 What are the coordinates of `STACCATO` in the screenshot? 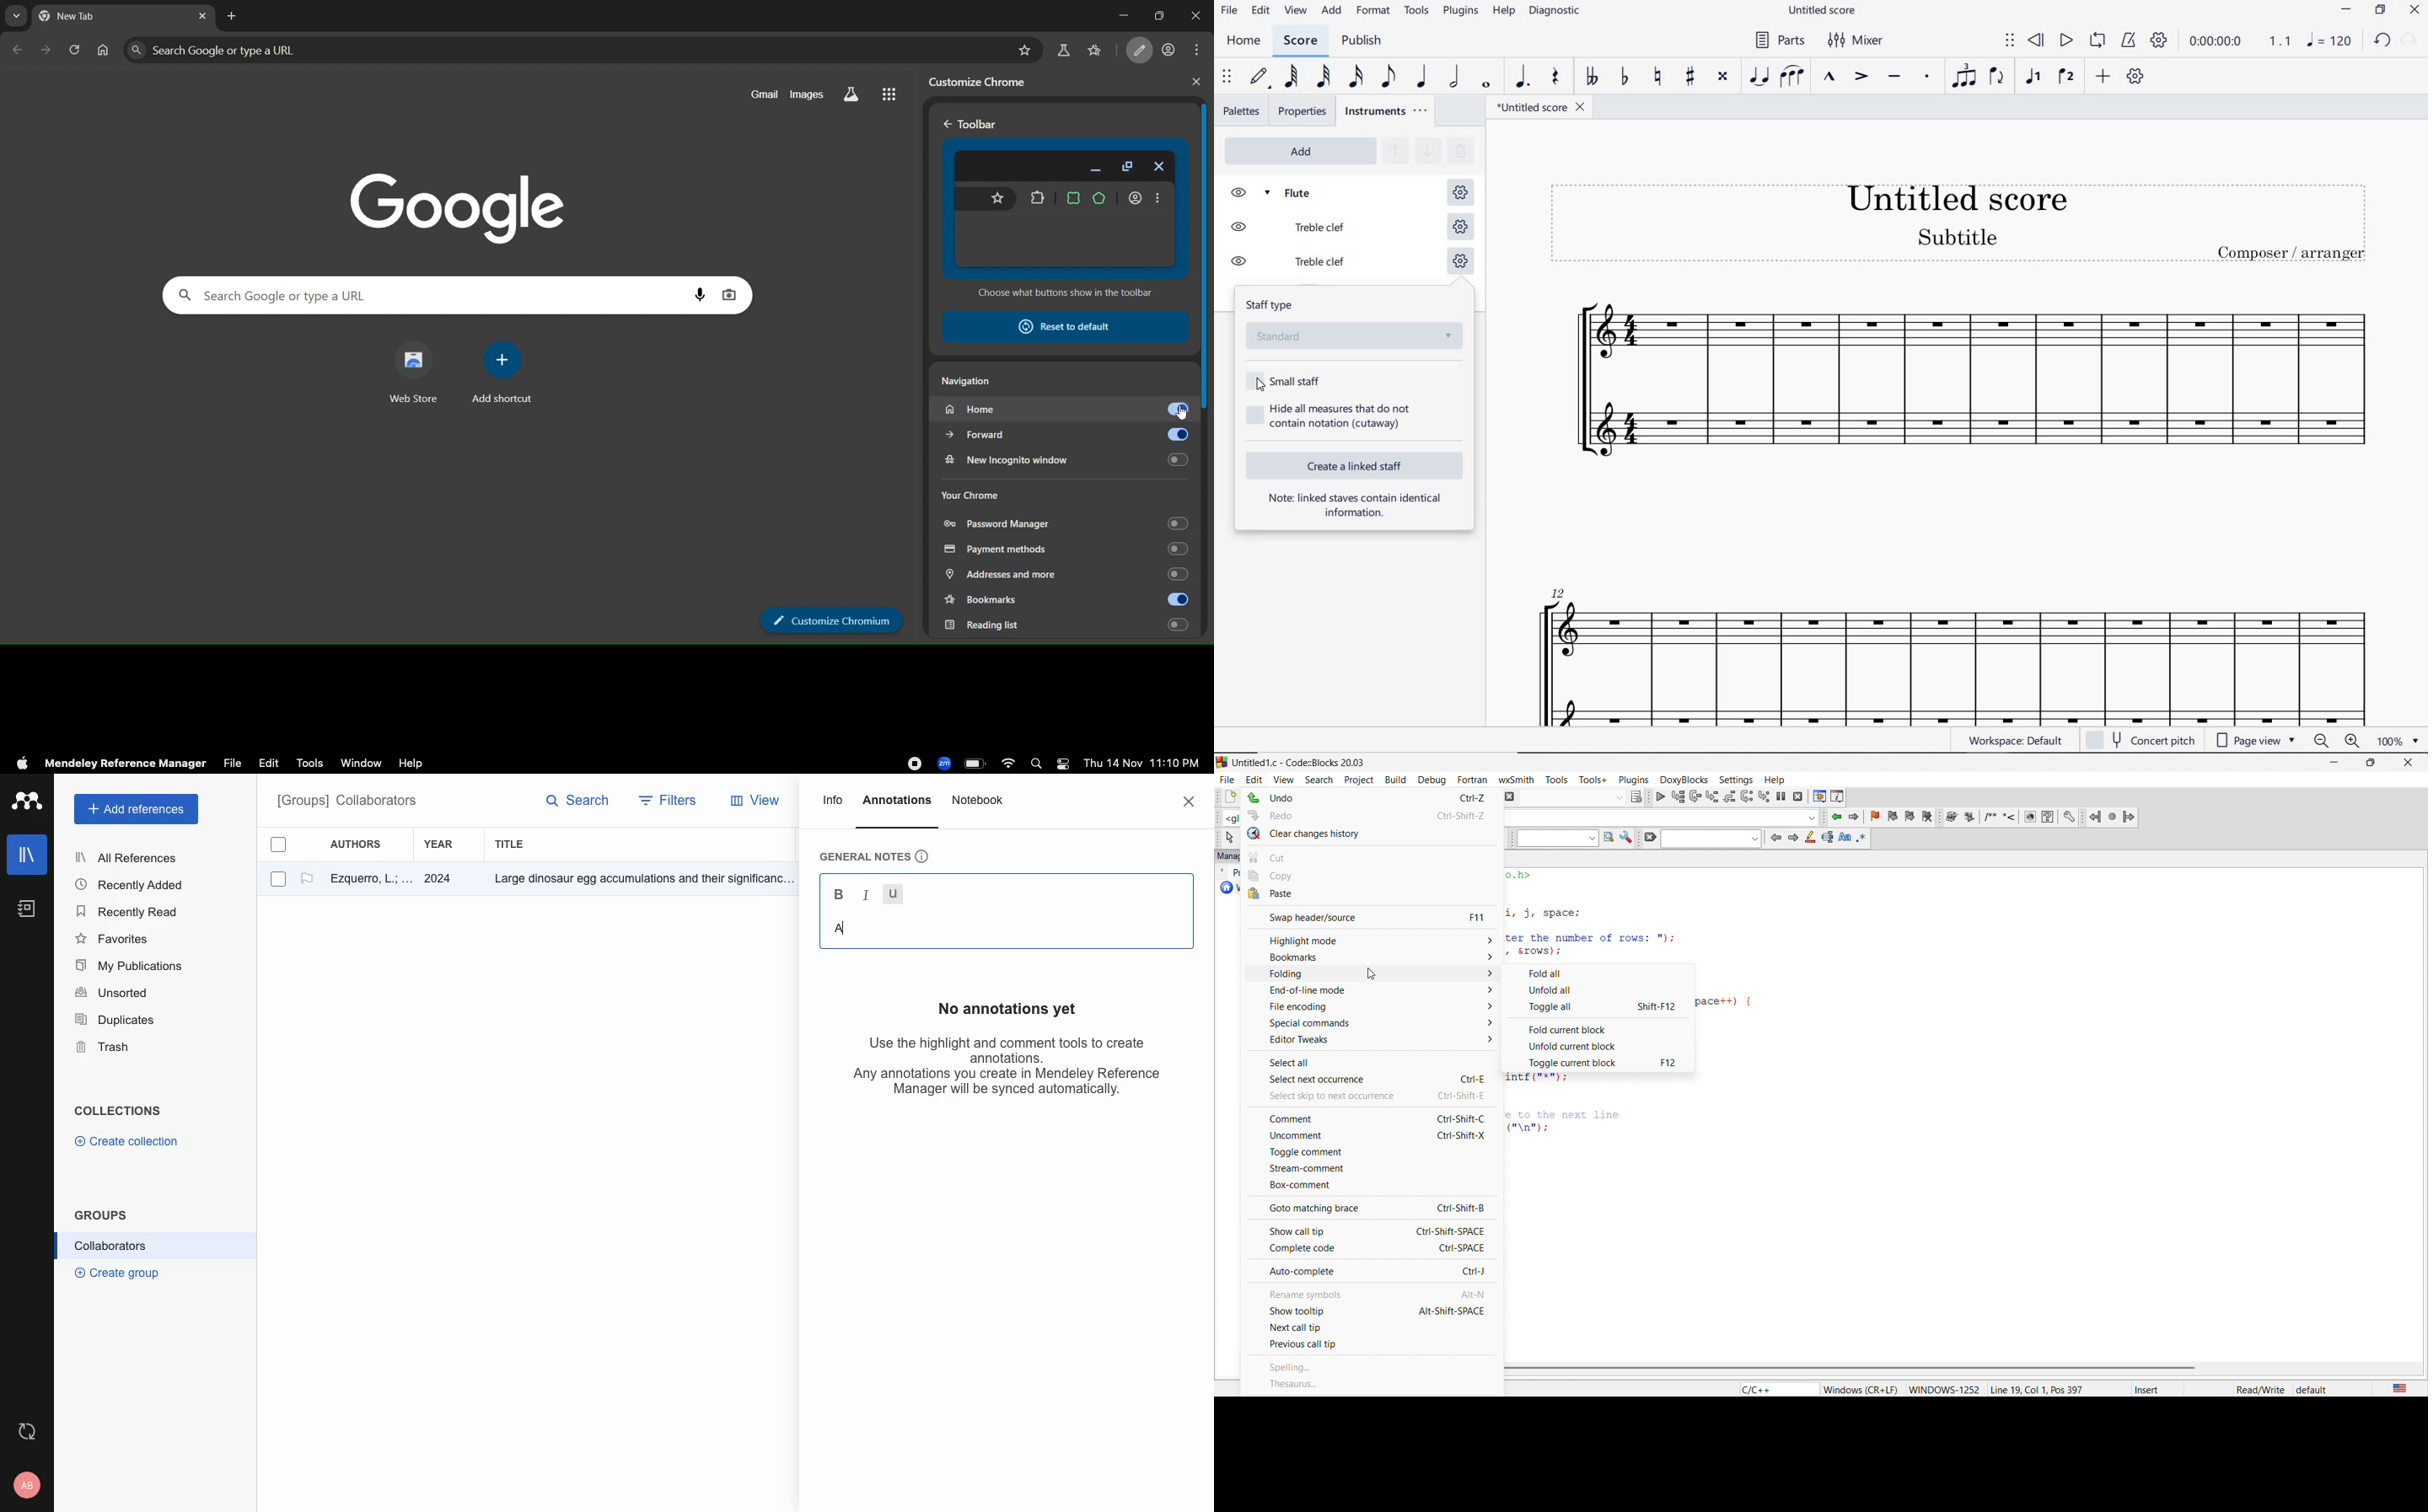 It's located at (1925, 77).